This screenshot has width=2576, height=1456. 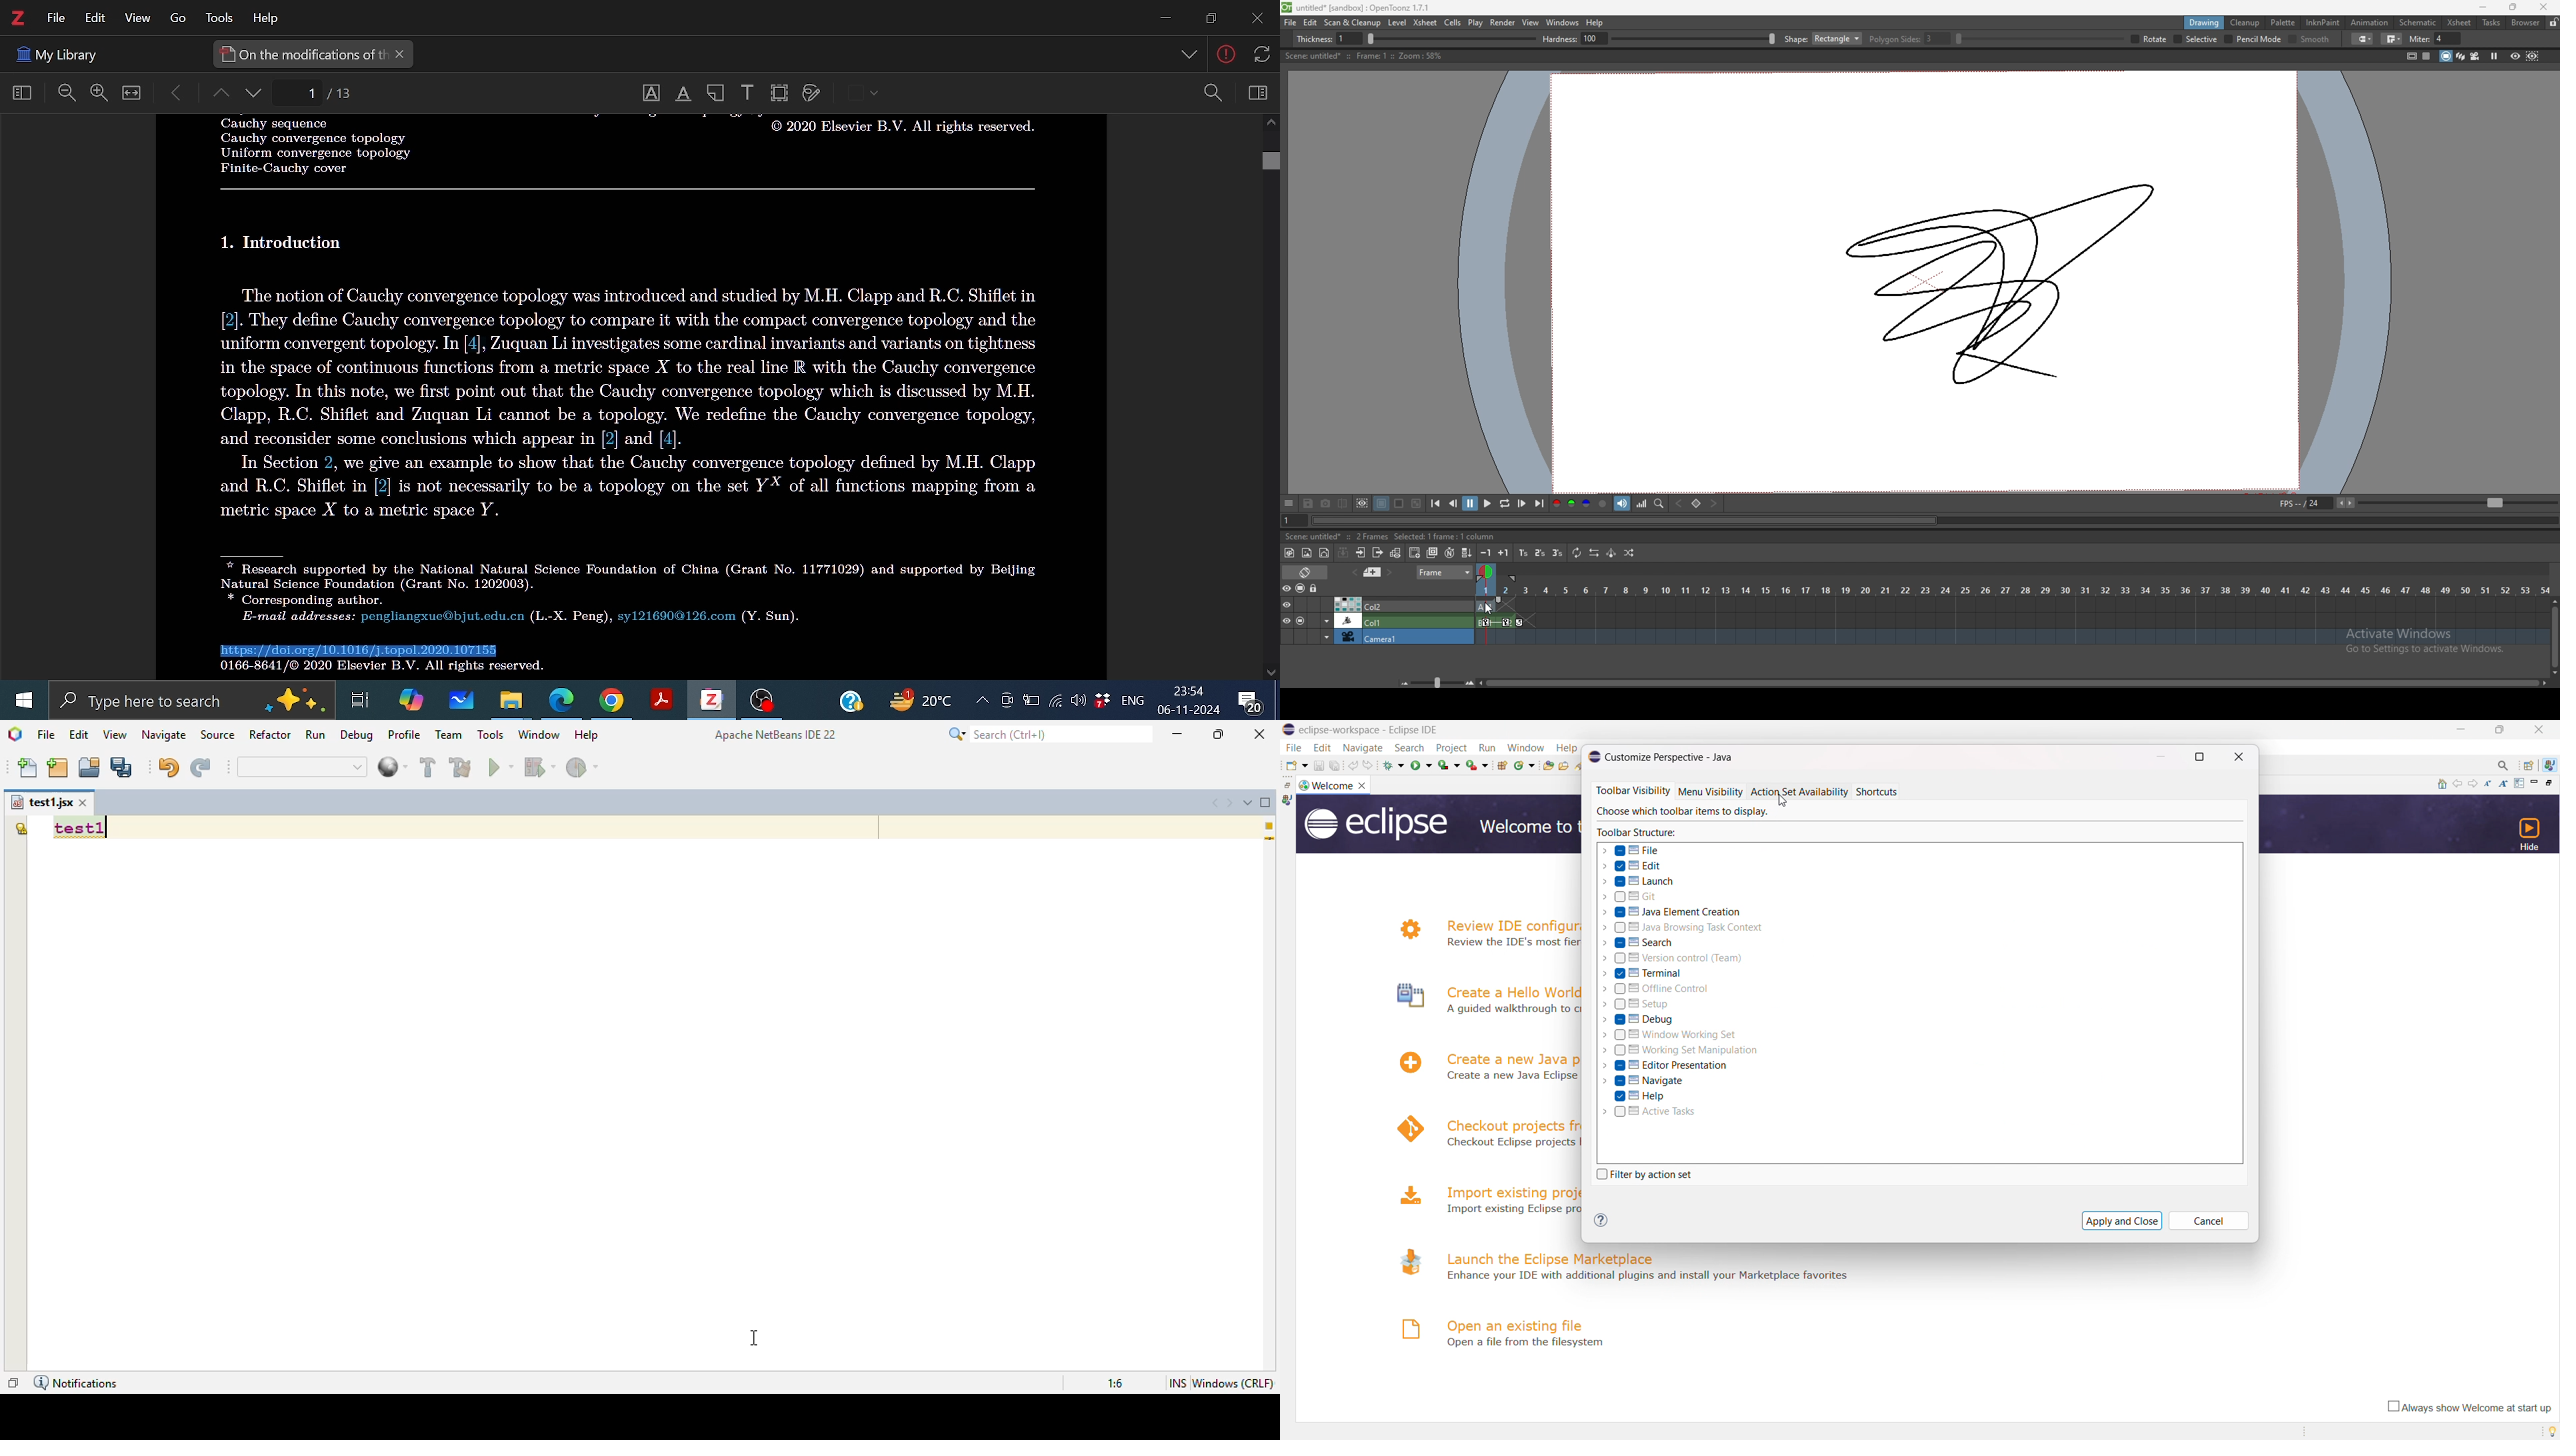 What do you see at coordinates (190, 701) in the screenshot?
I see `Type here to serach` at bounding box center [190, 701].